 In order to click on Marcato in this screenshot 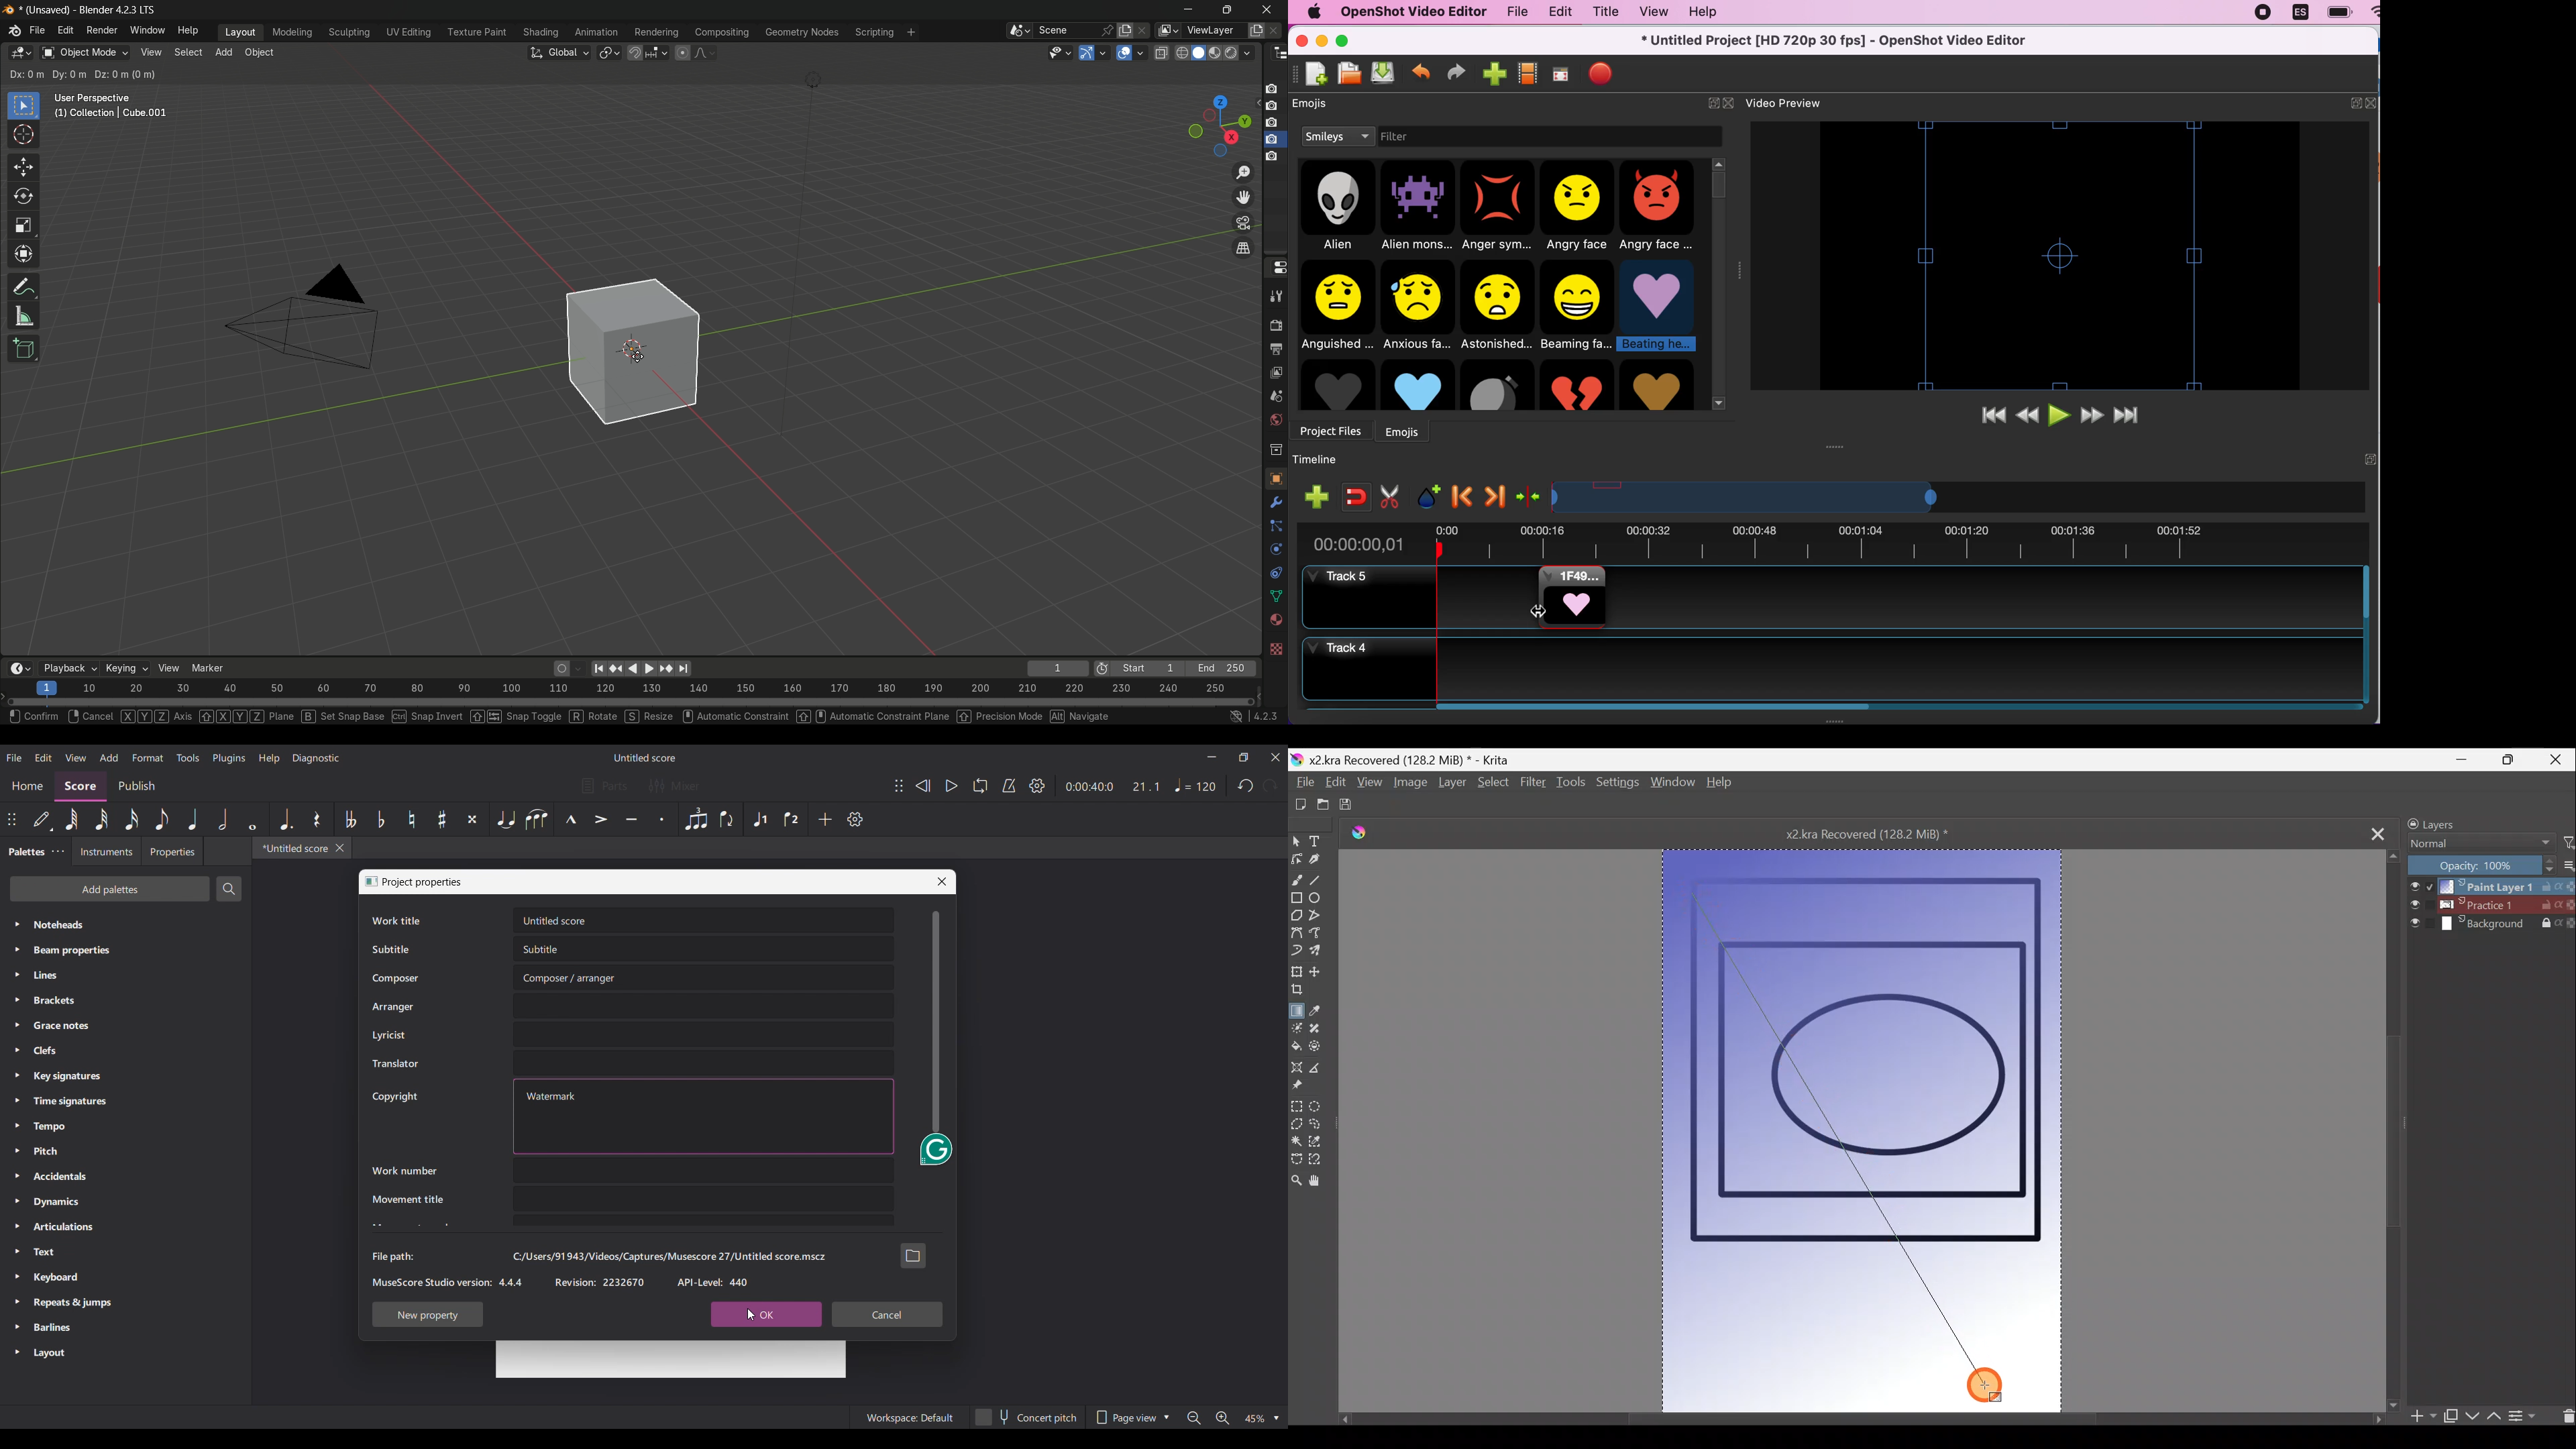, I will do `click(571, 819)`.